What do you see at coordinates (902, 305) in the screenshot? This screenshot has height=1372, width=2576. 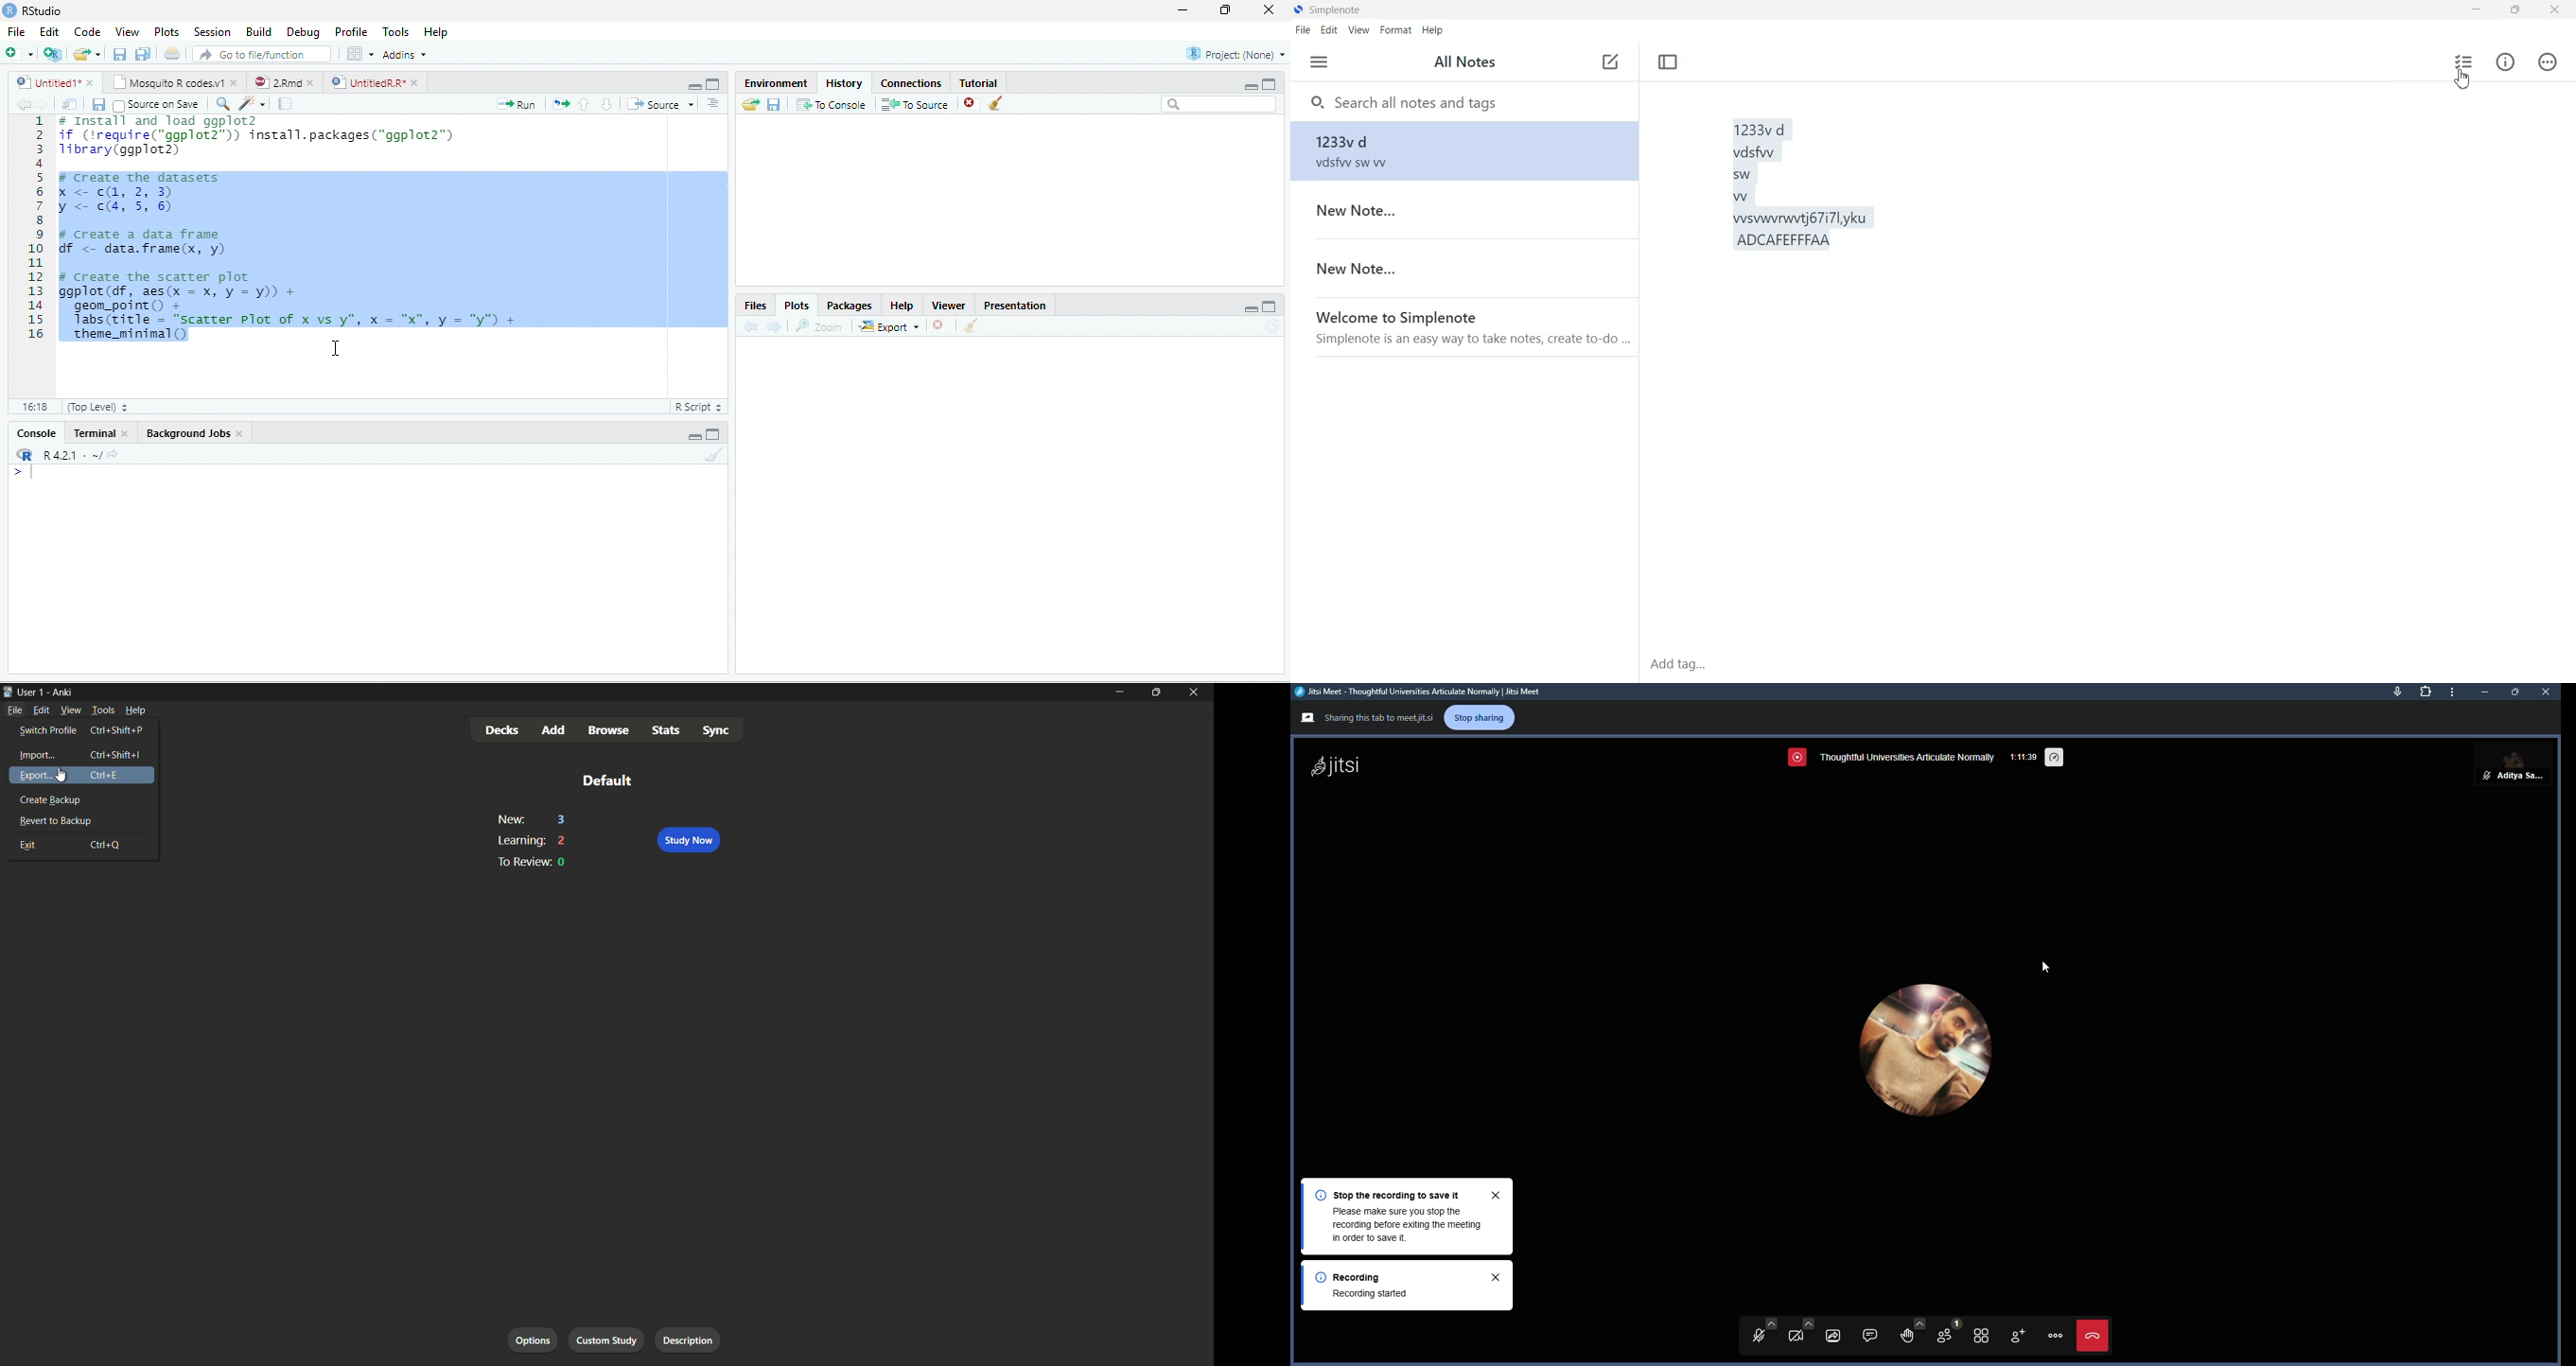 I see `Help` at bounding box center [902, 305].